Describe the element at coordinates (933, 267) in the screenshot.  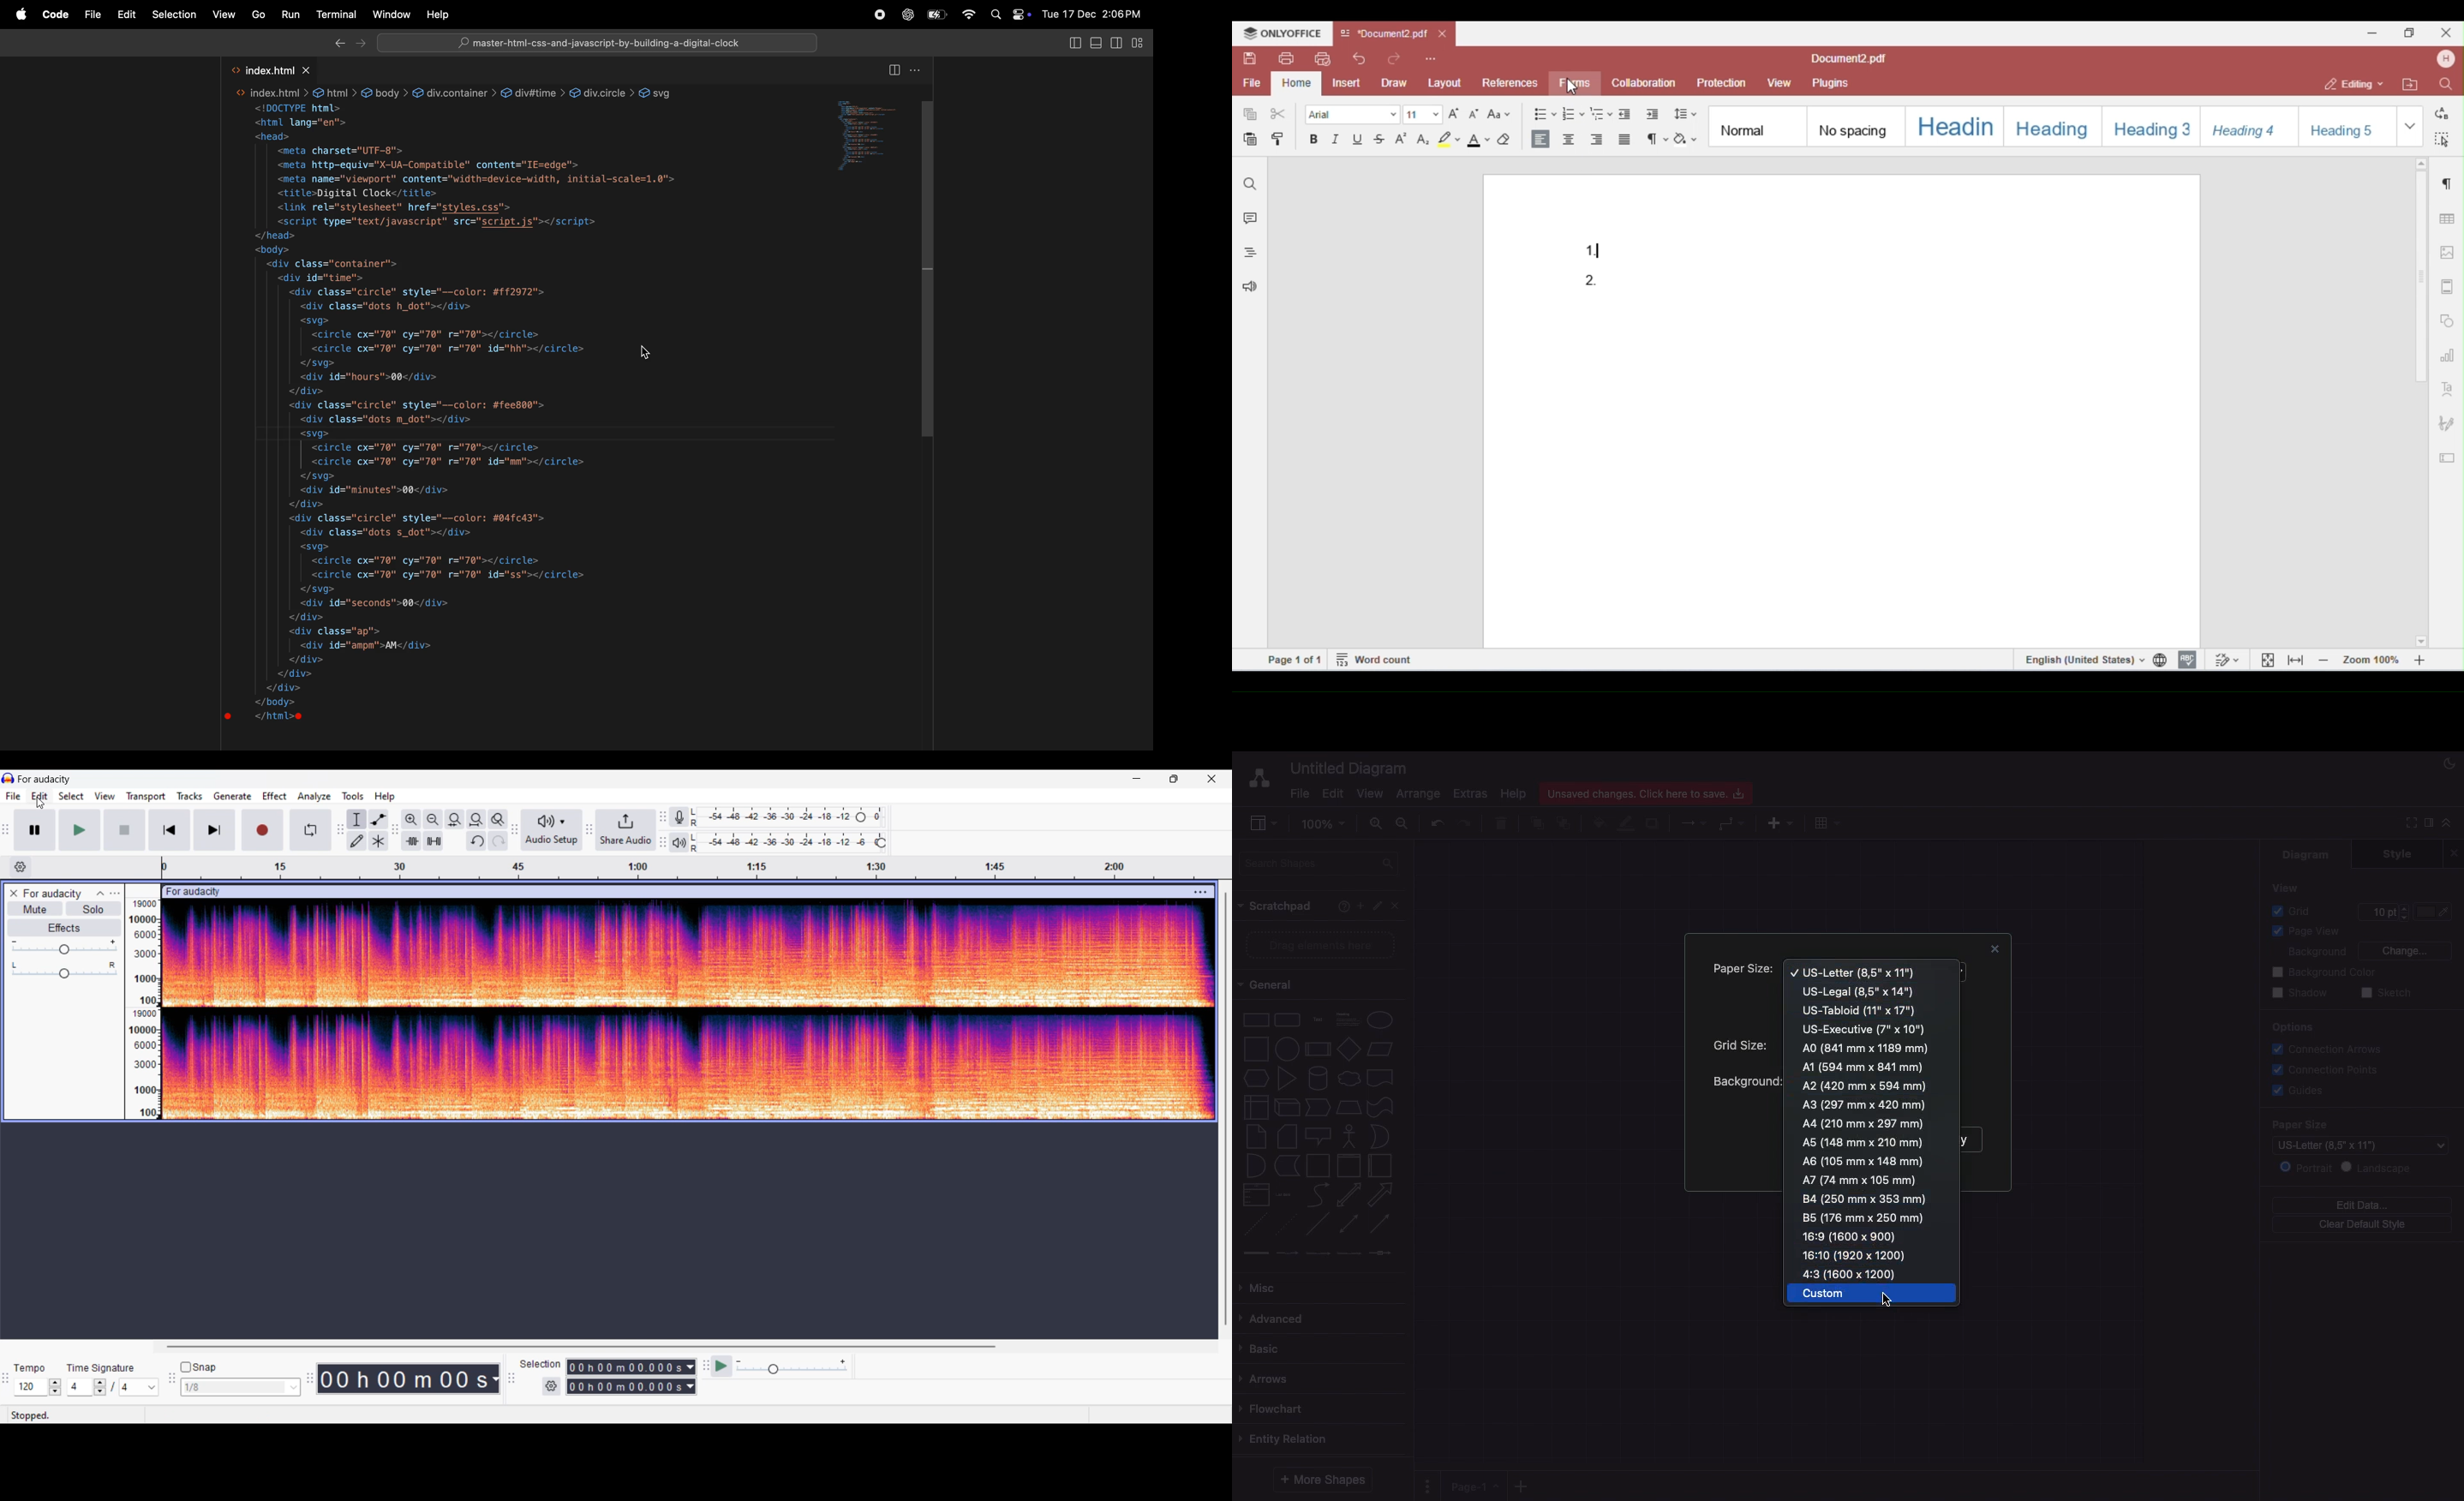
I see `Scroll bar` at that location.